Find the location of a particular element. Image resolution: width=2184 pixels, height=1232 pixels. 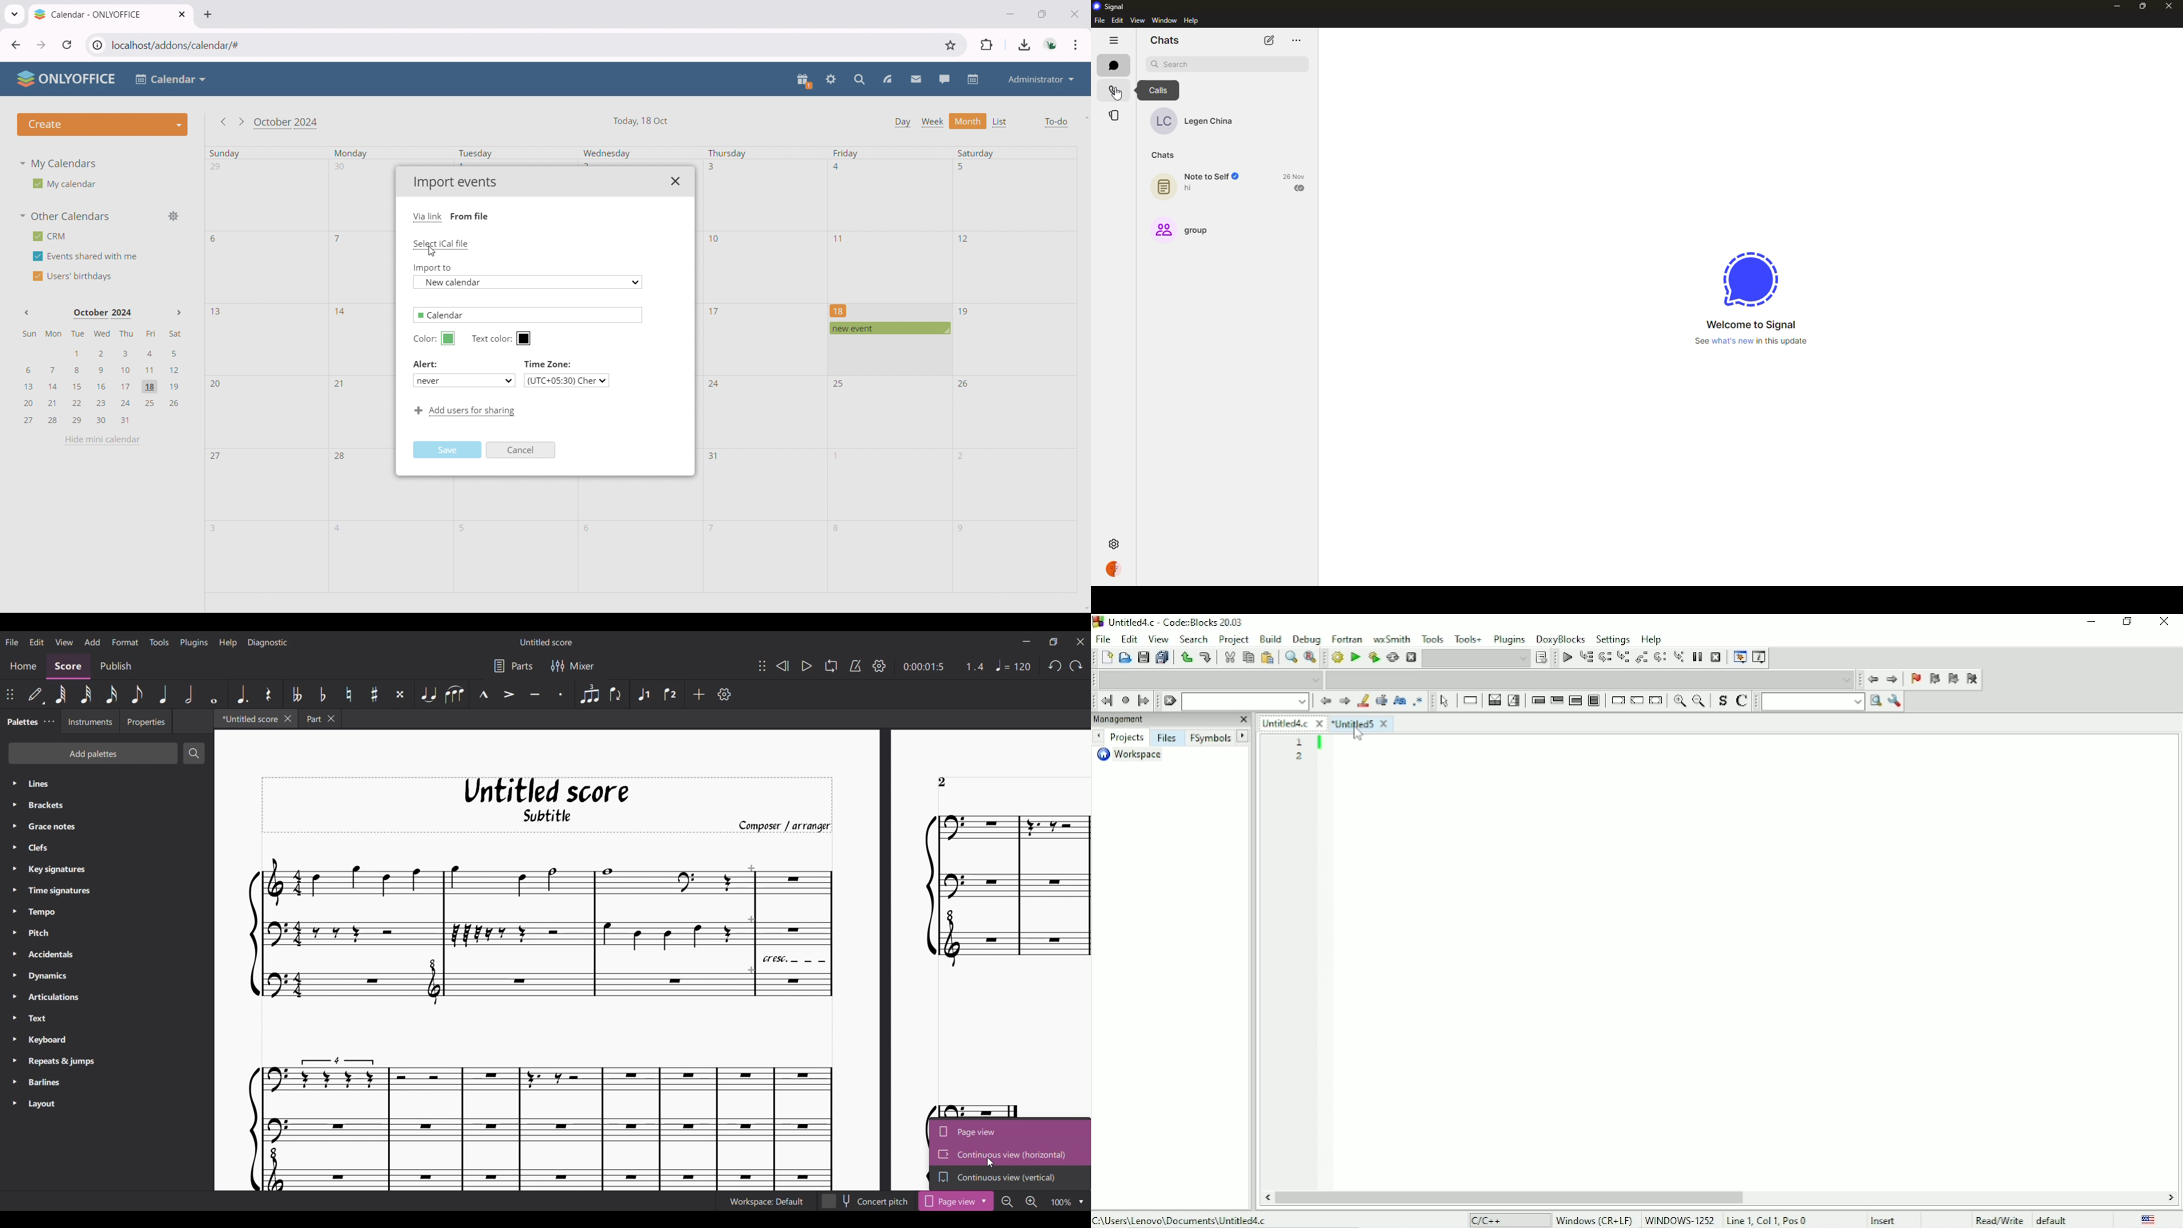

Counting loop is located at coordinates (1575, 700).